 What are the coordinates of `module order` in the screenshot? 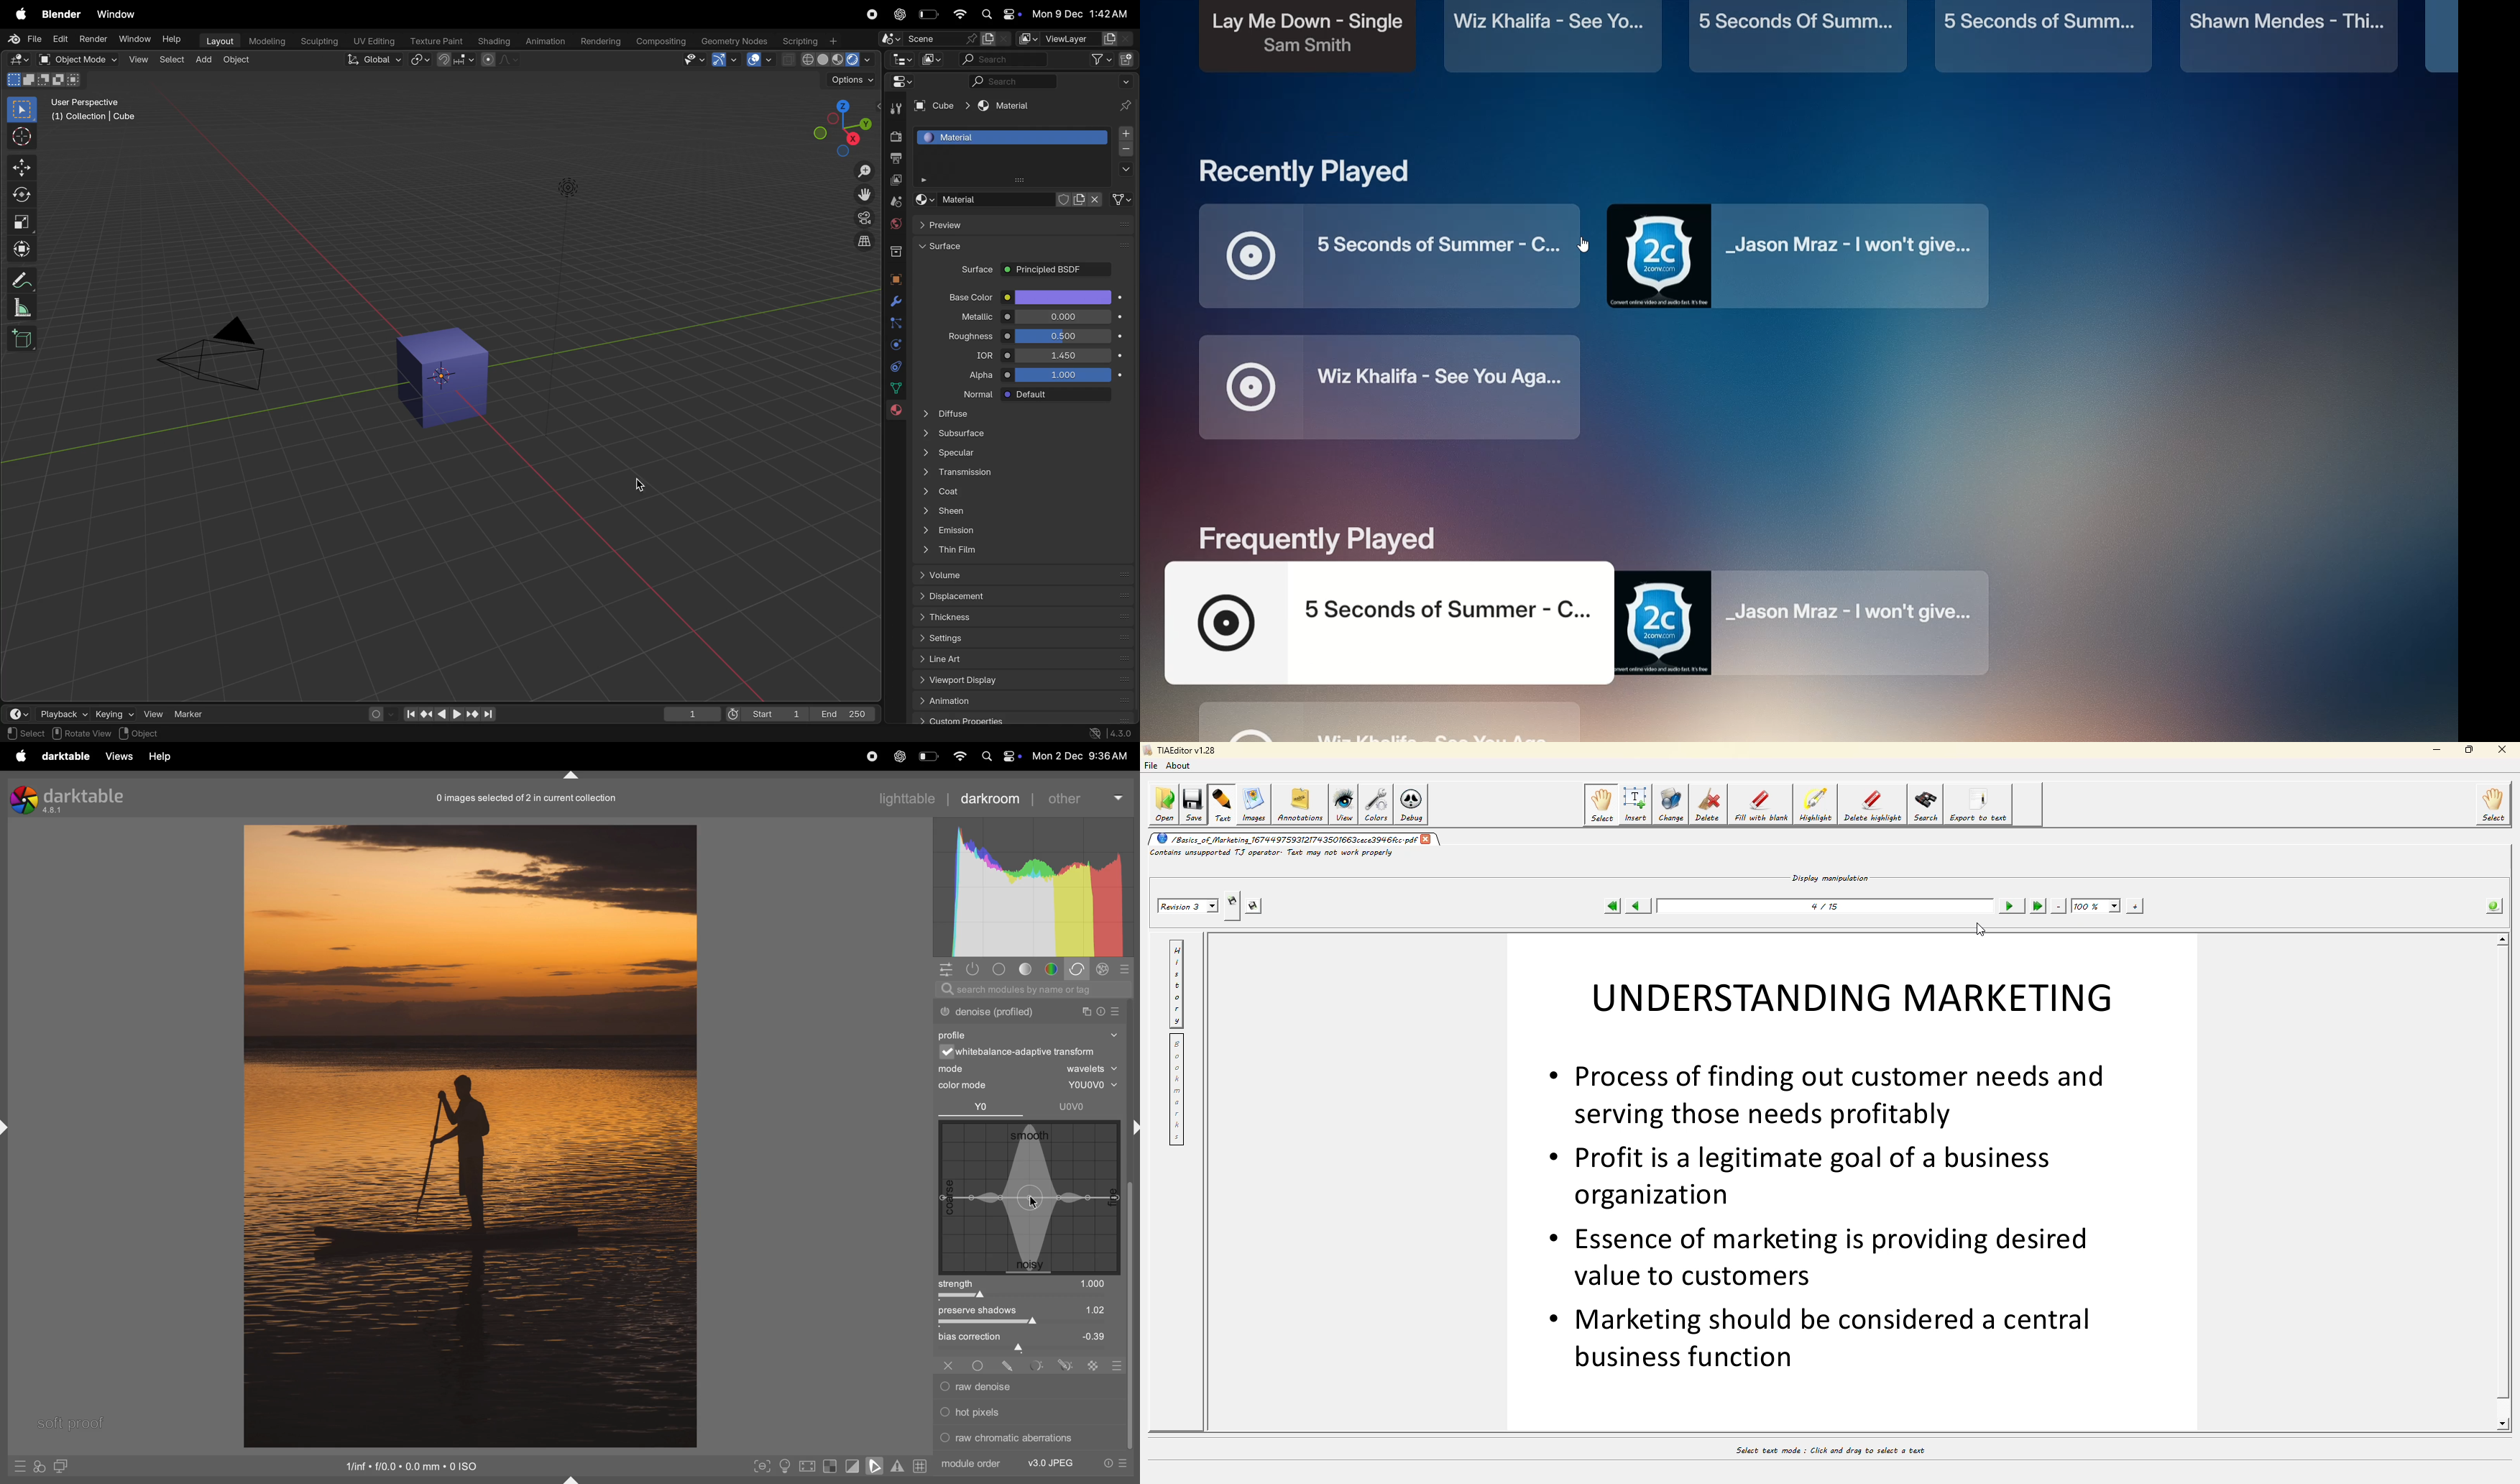 It's located at (972, 1463).